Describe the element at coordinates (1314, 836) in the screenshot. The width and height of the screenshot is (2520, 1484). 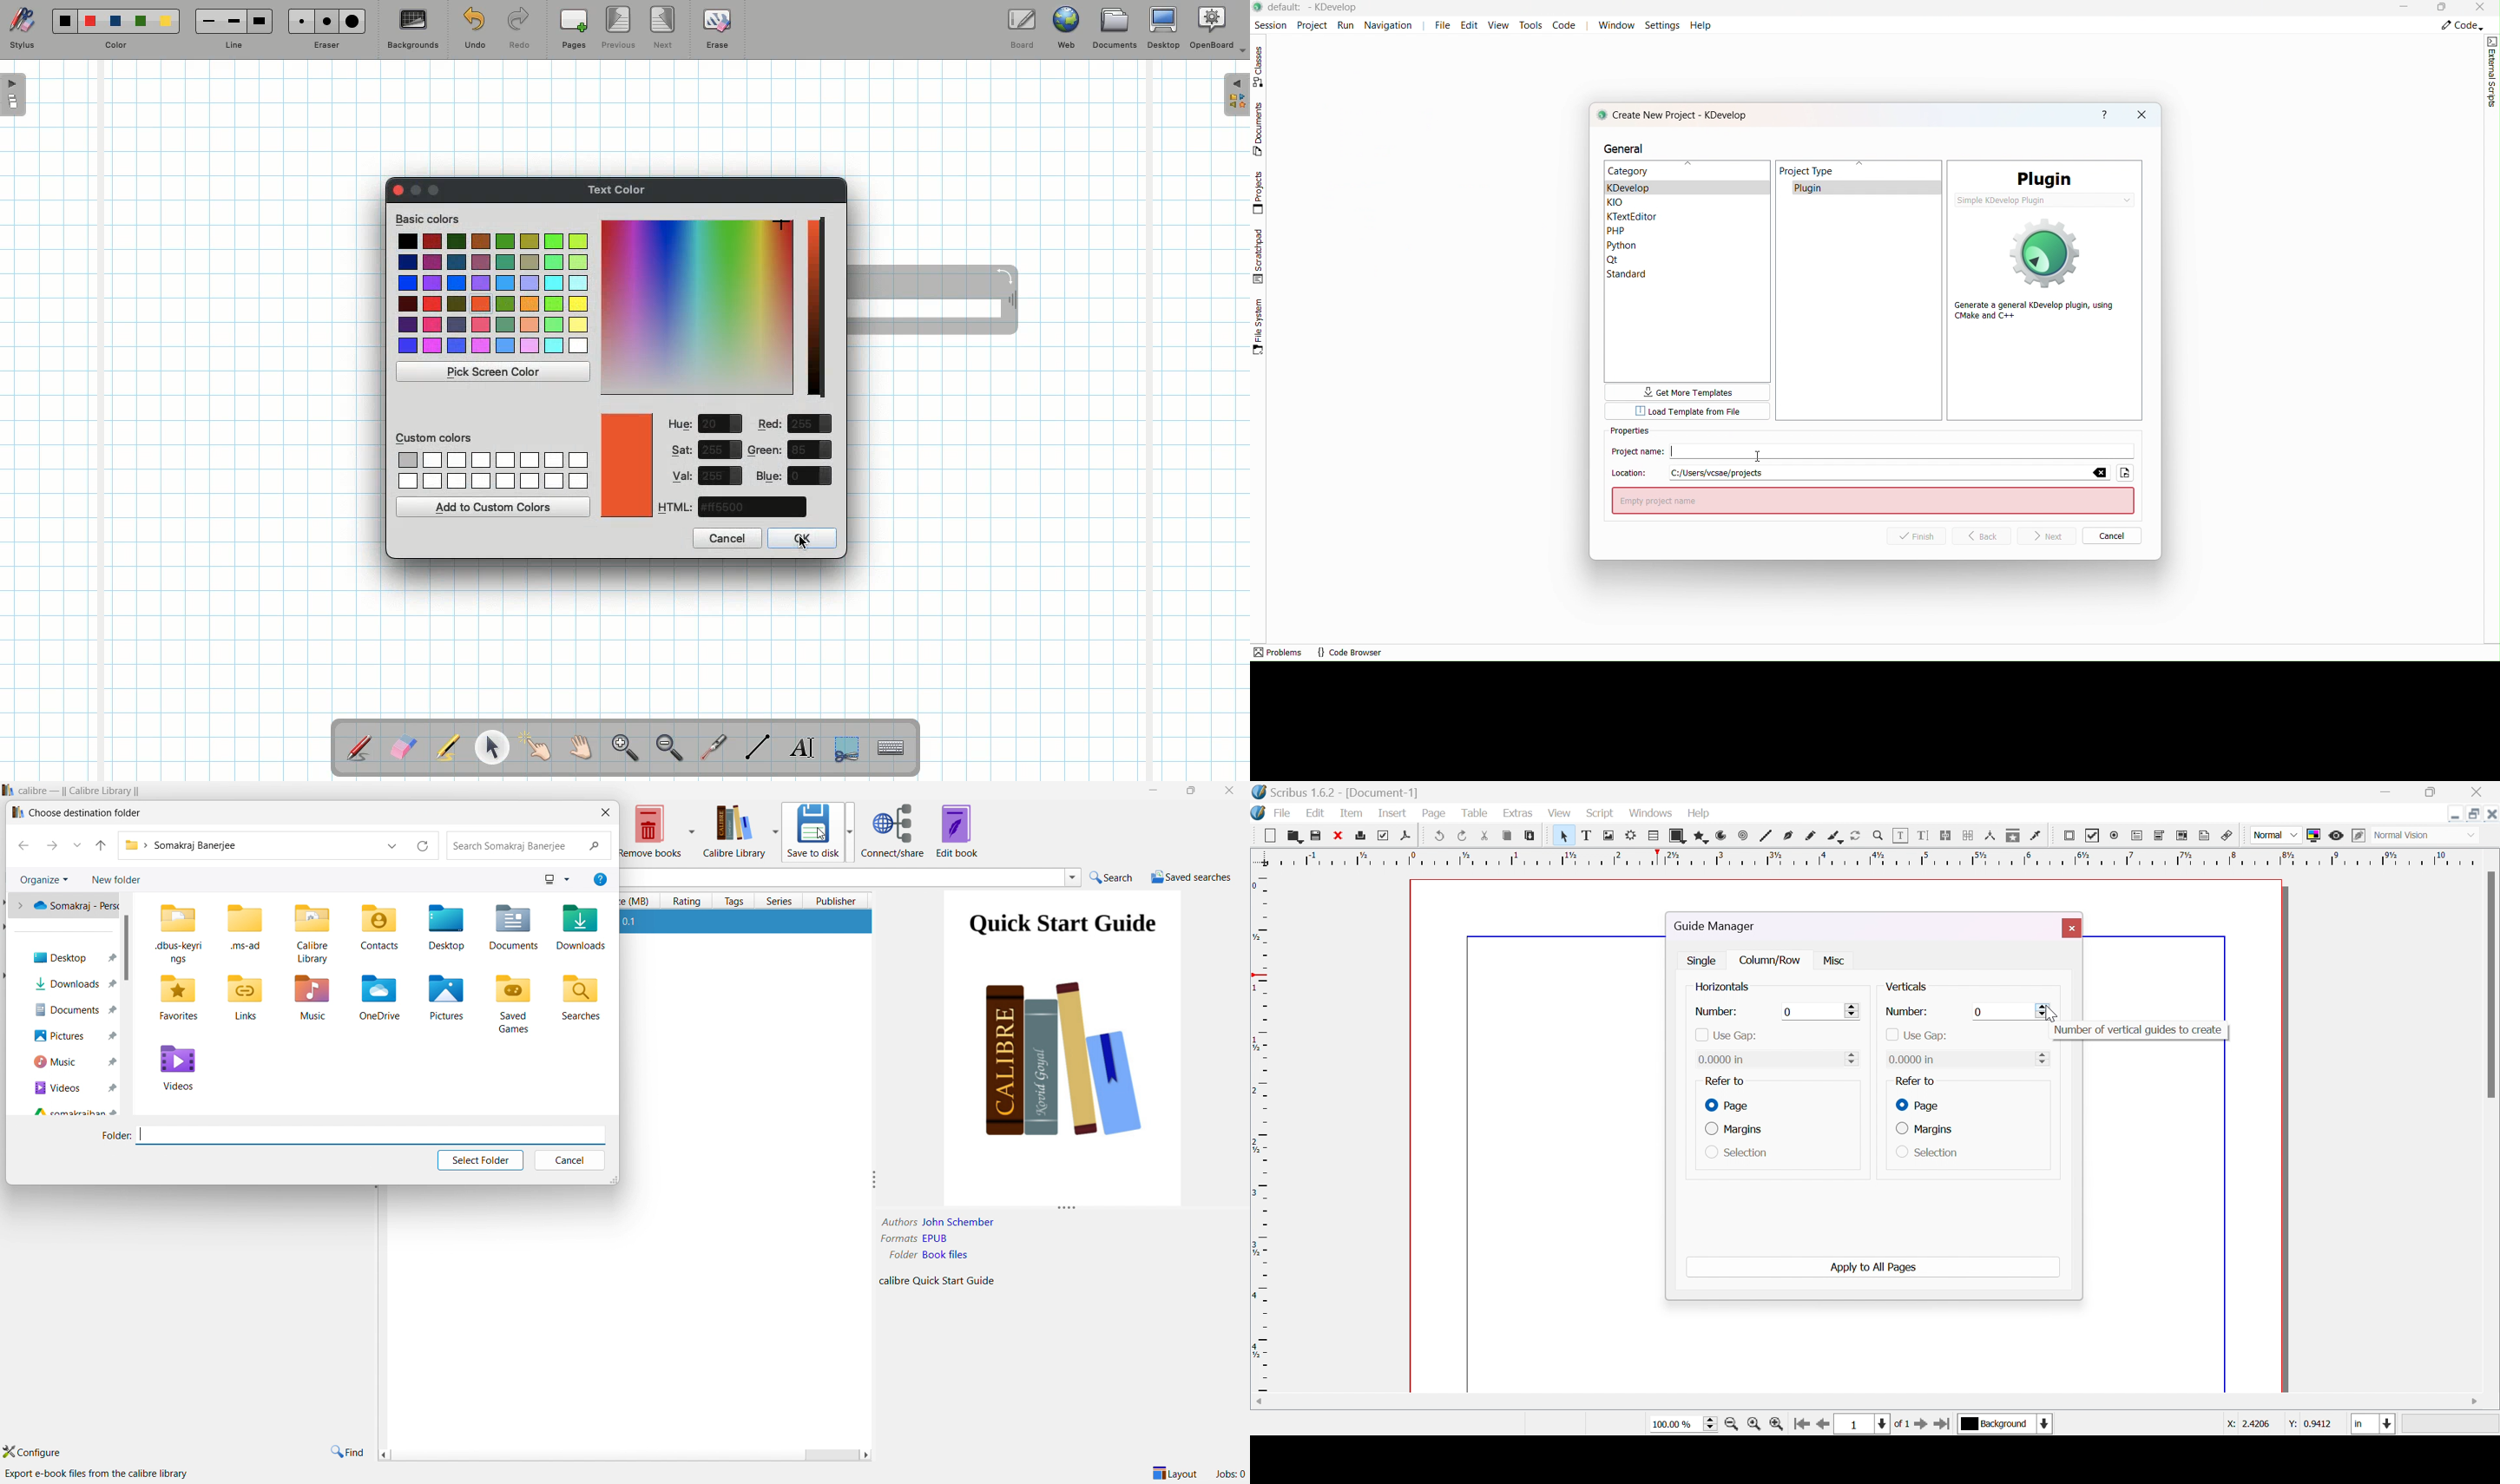
I see `save` at that location.